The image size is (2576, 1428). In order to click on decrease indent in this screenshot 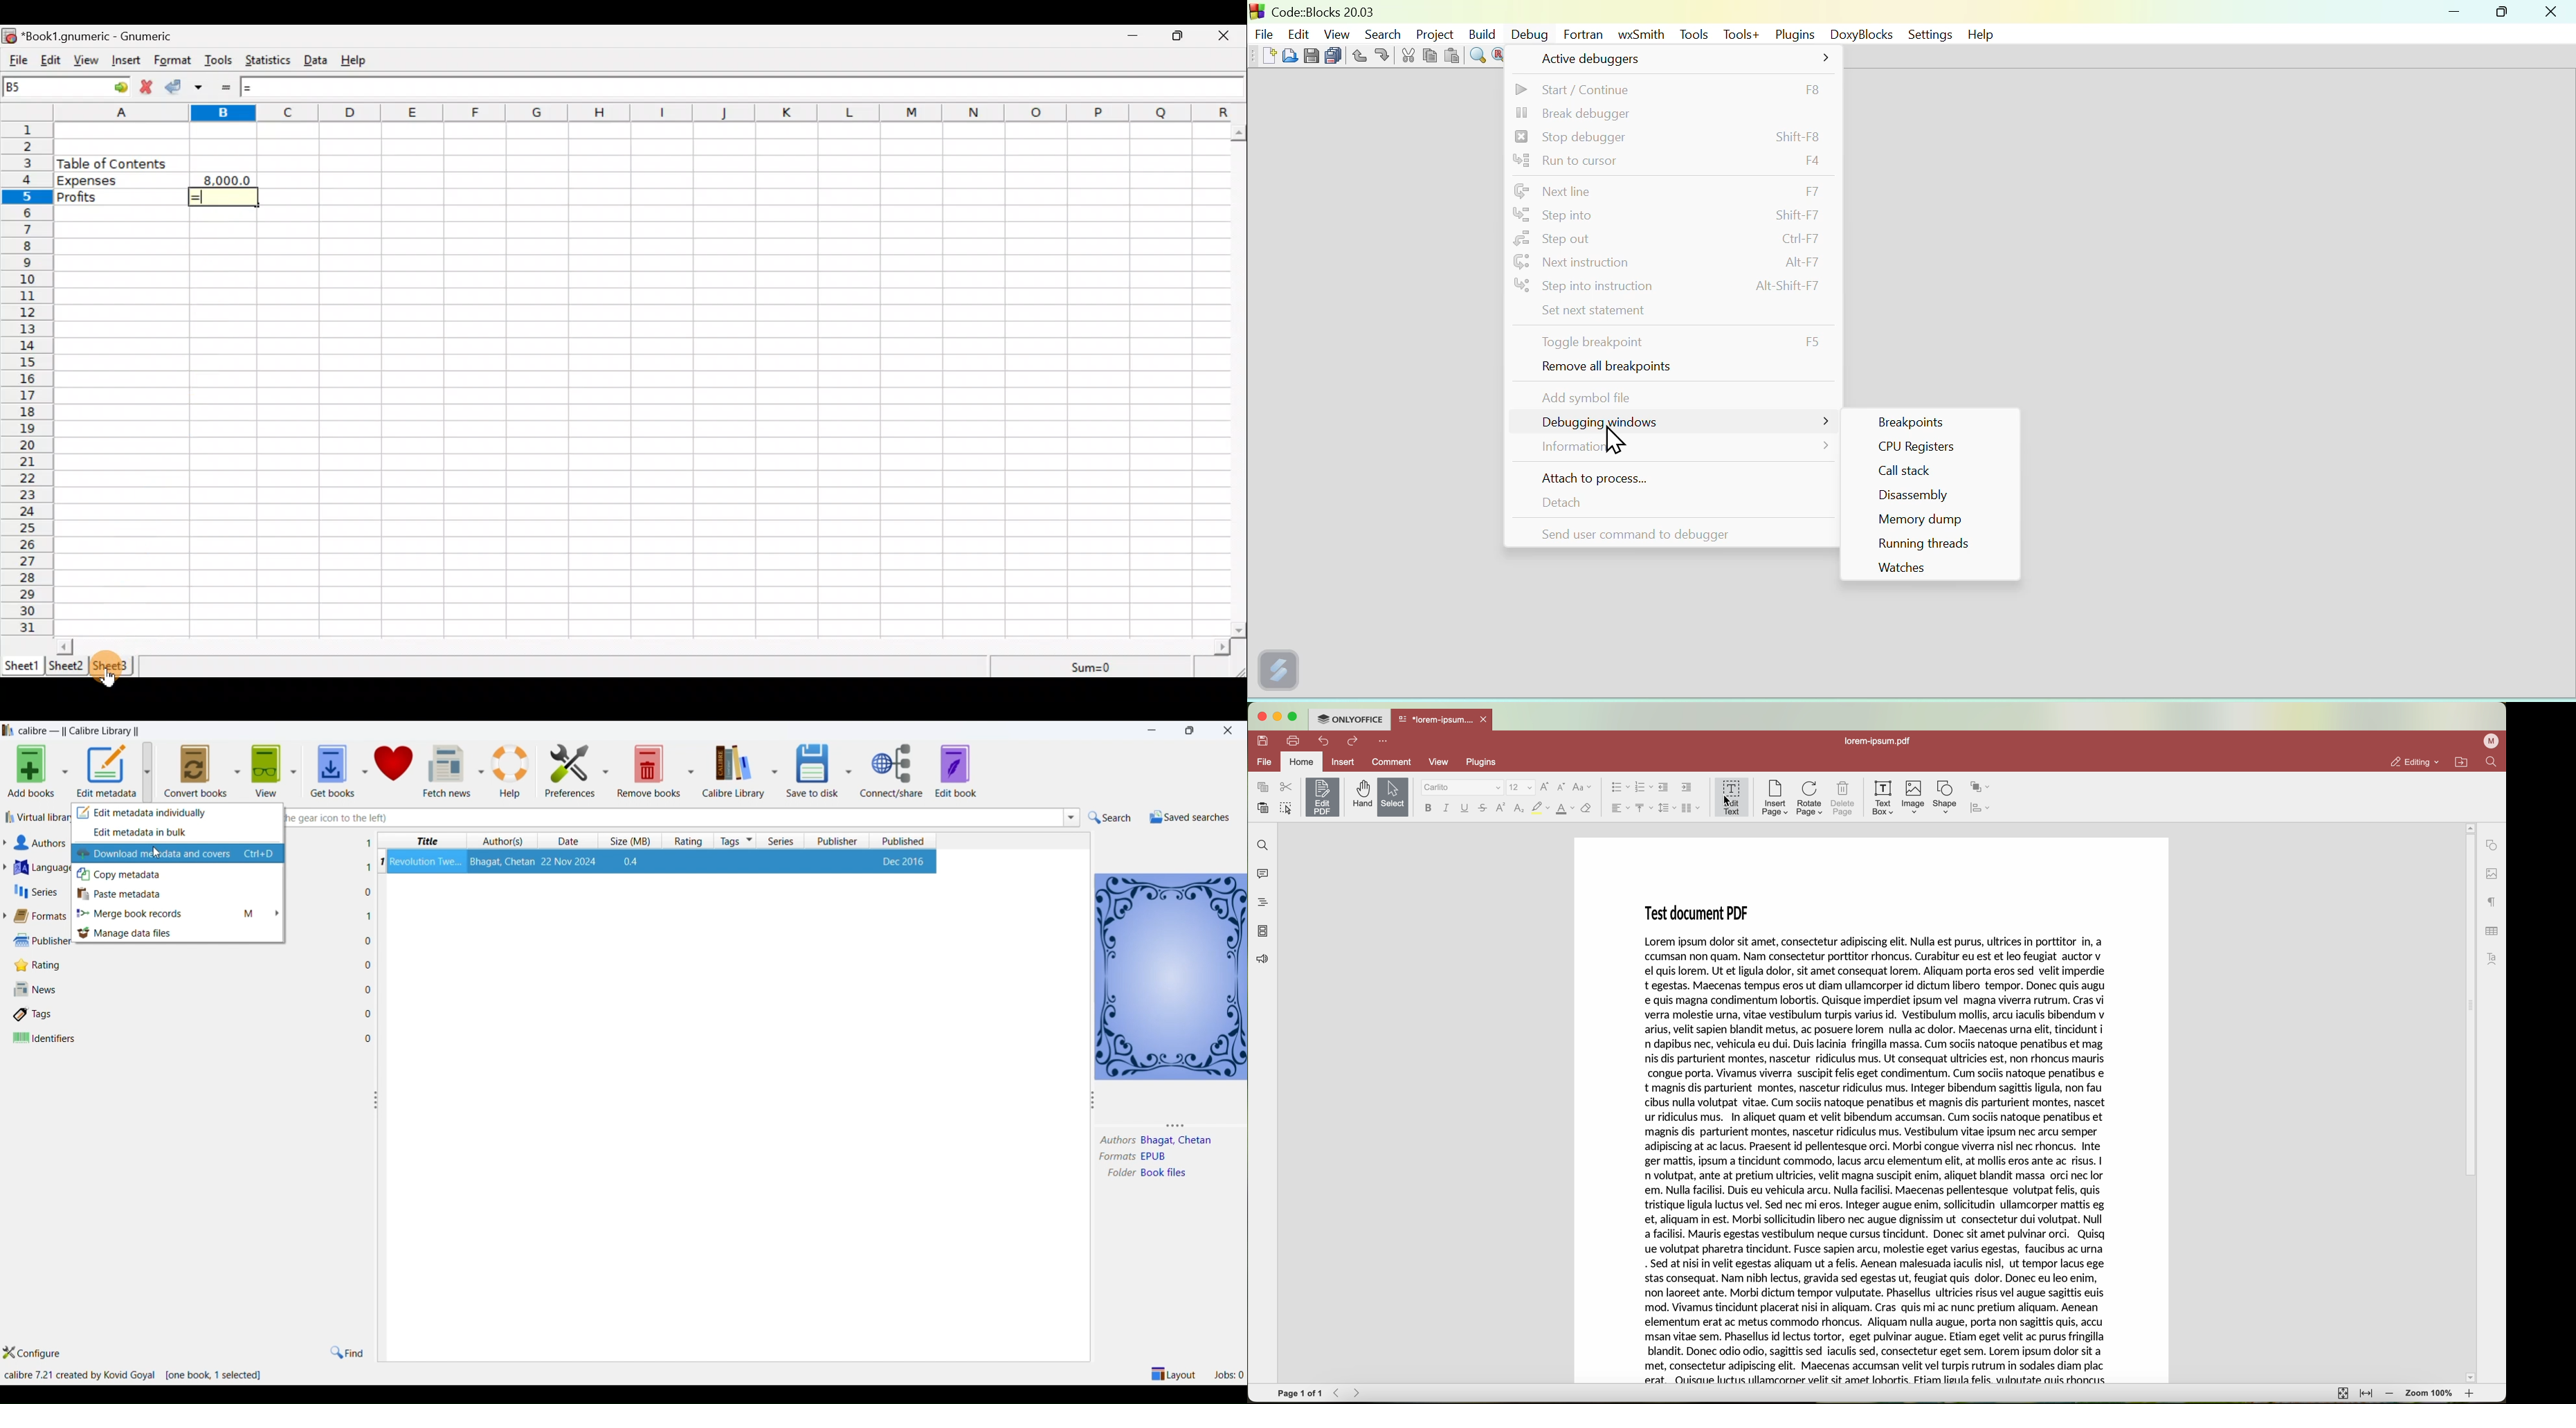, I will do `click(1664, 787)`.